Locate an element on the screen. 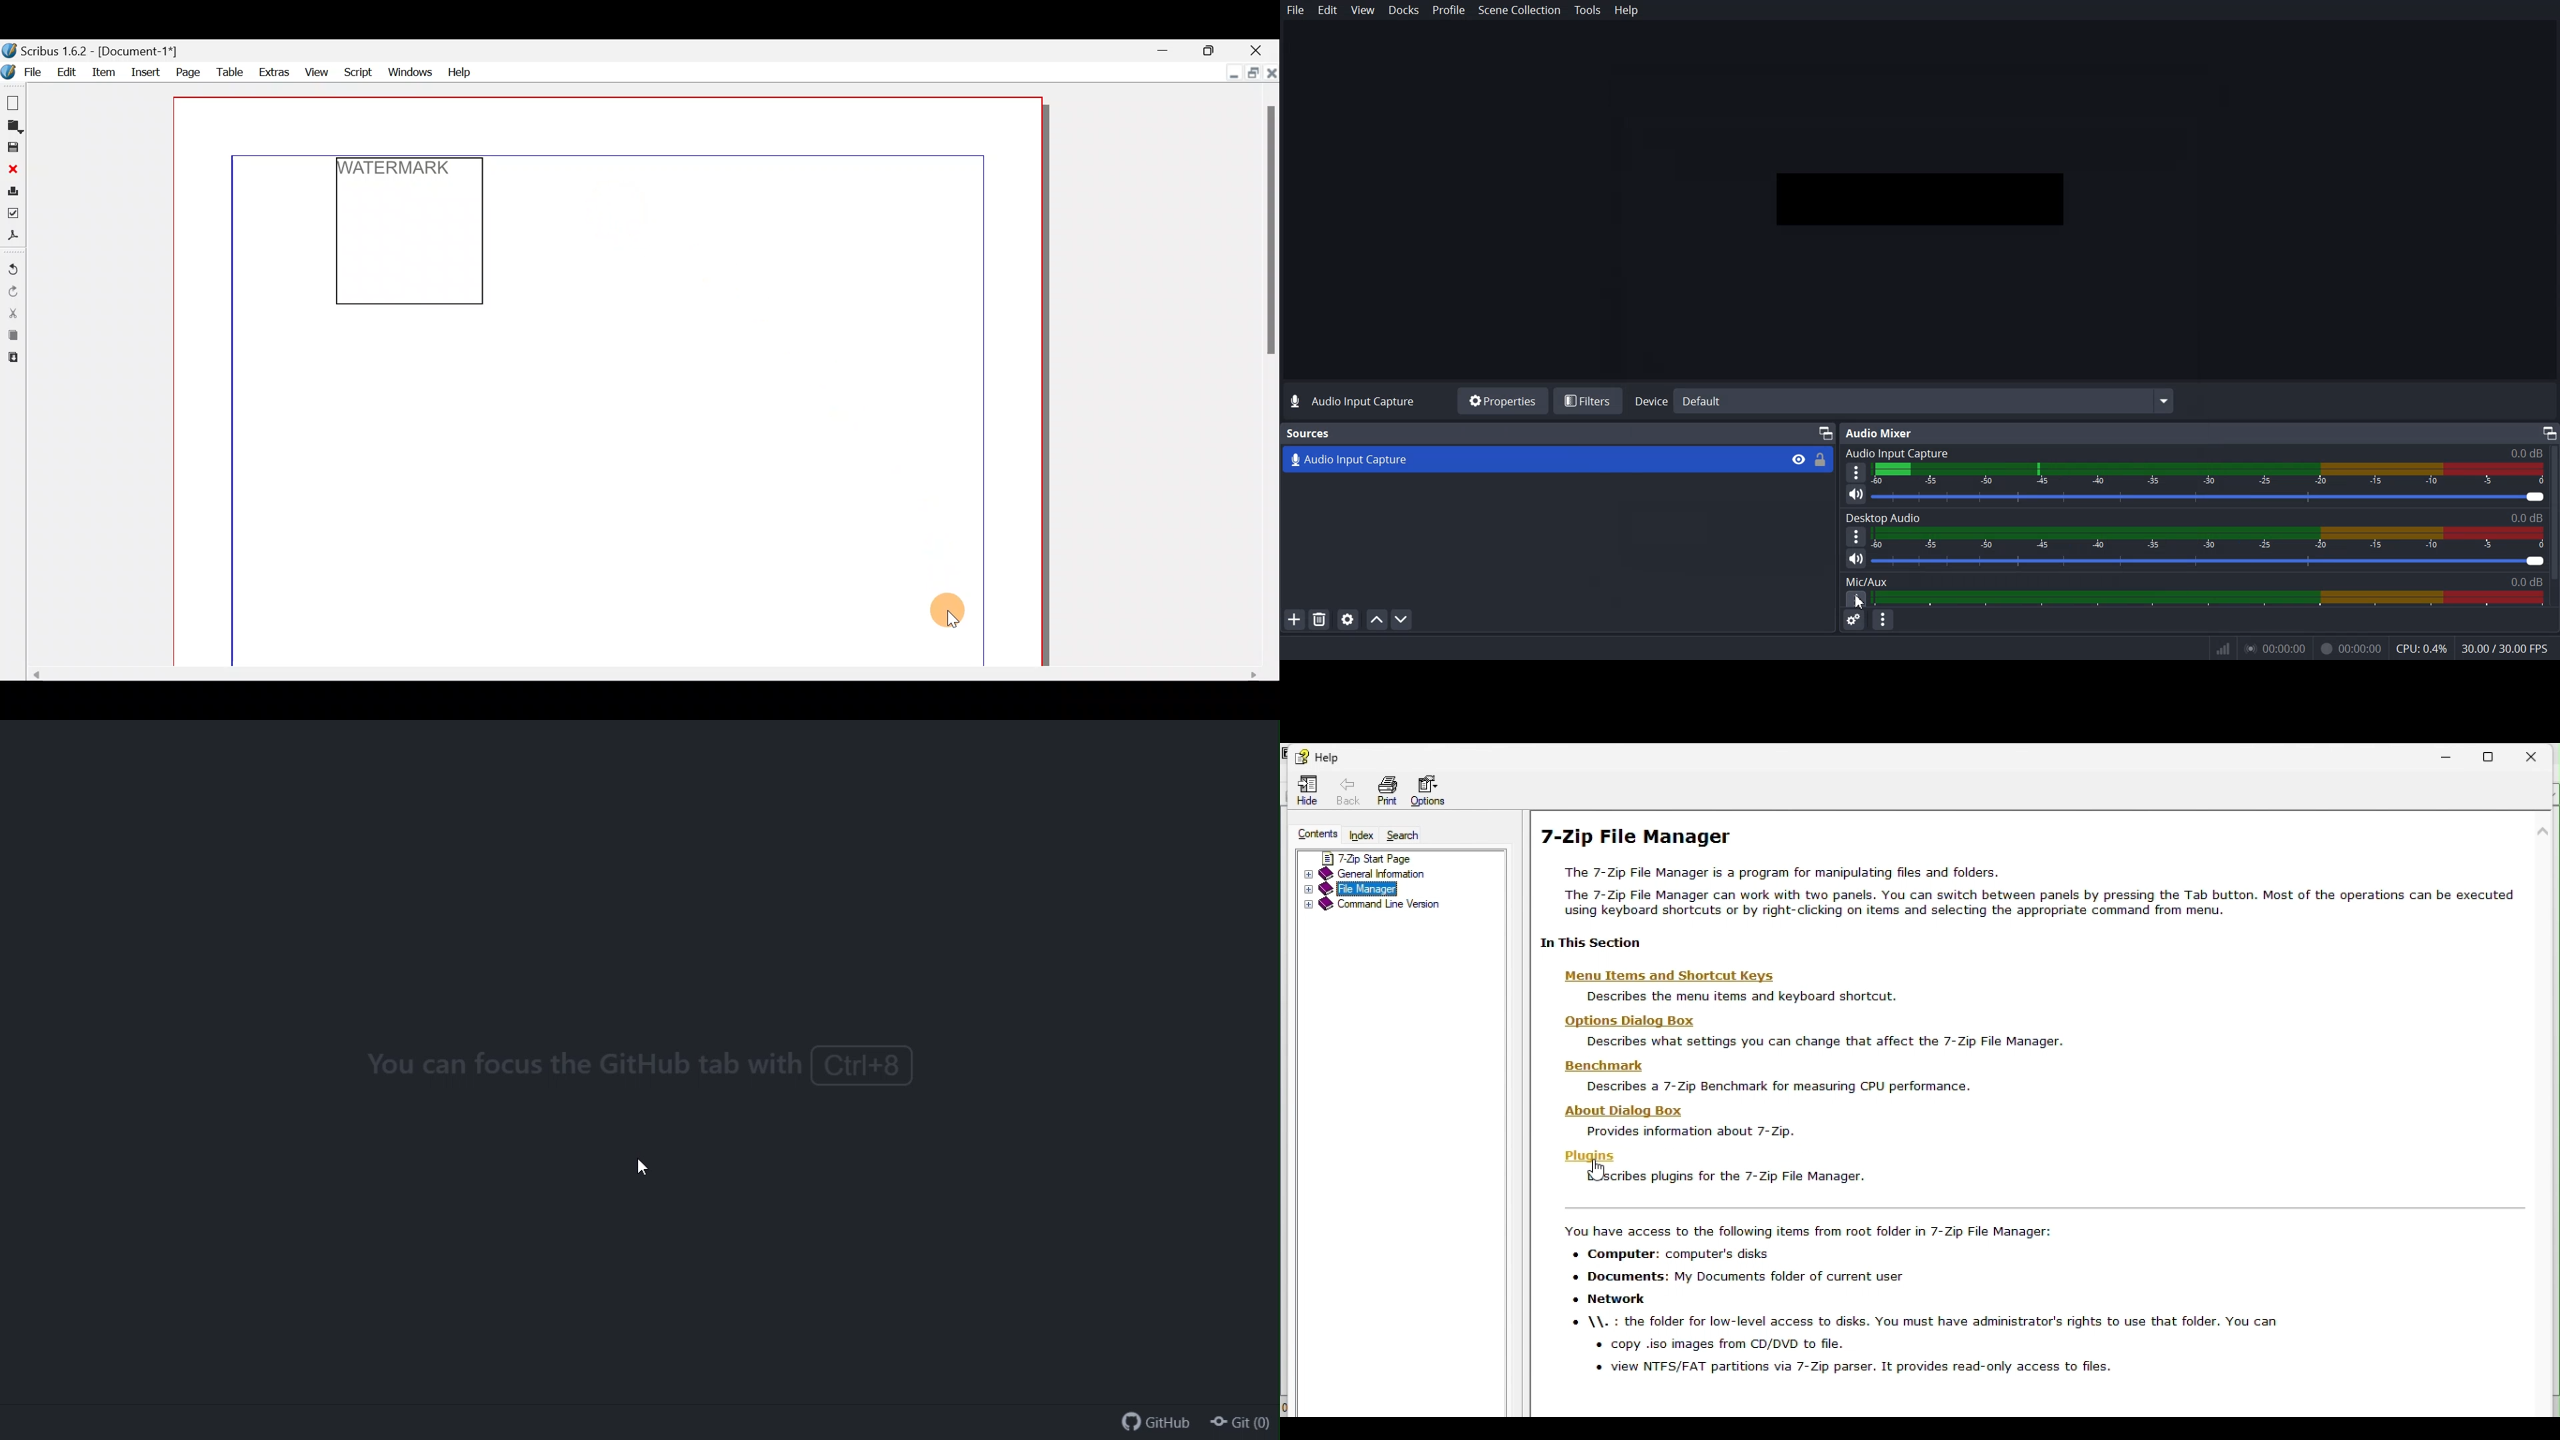  Scroll bar is located at coordinates (637, 676).